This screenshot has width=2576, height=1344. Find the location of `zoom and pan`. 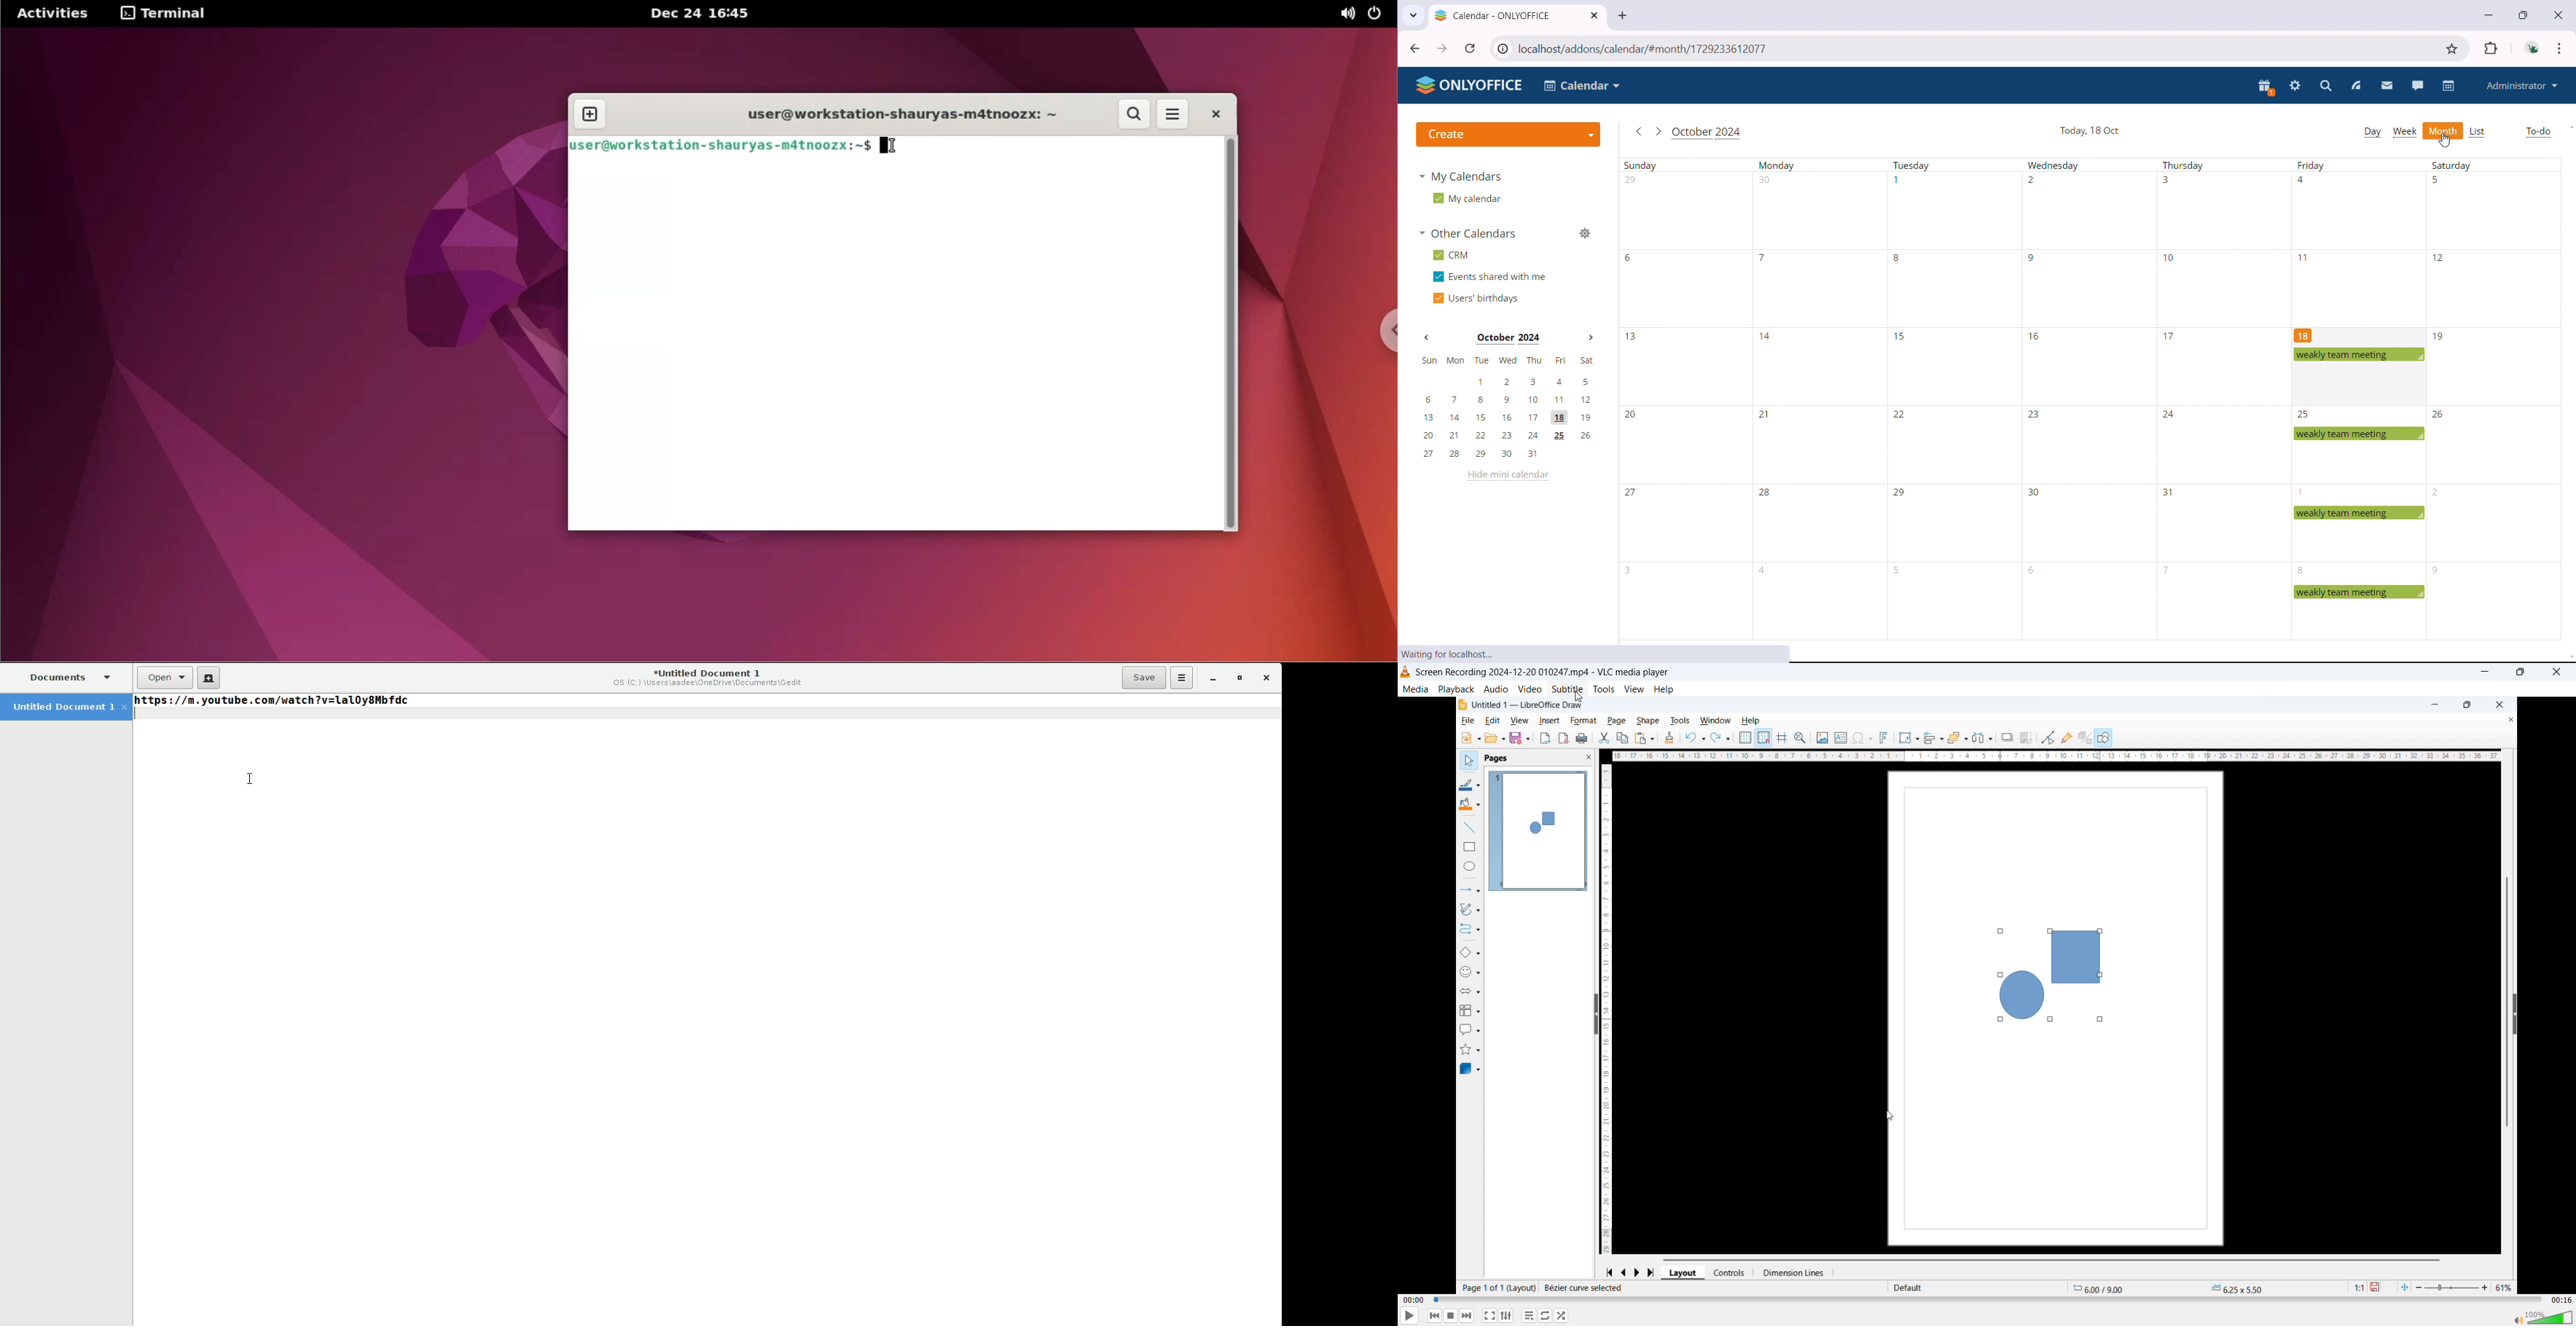

zoom and pan is located at coordinates (1802, 739).